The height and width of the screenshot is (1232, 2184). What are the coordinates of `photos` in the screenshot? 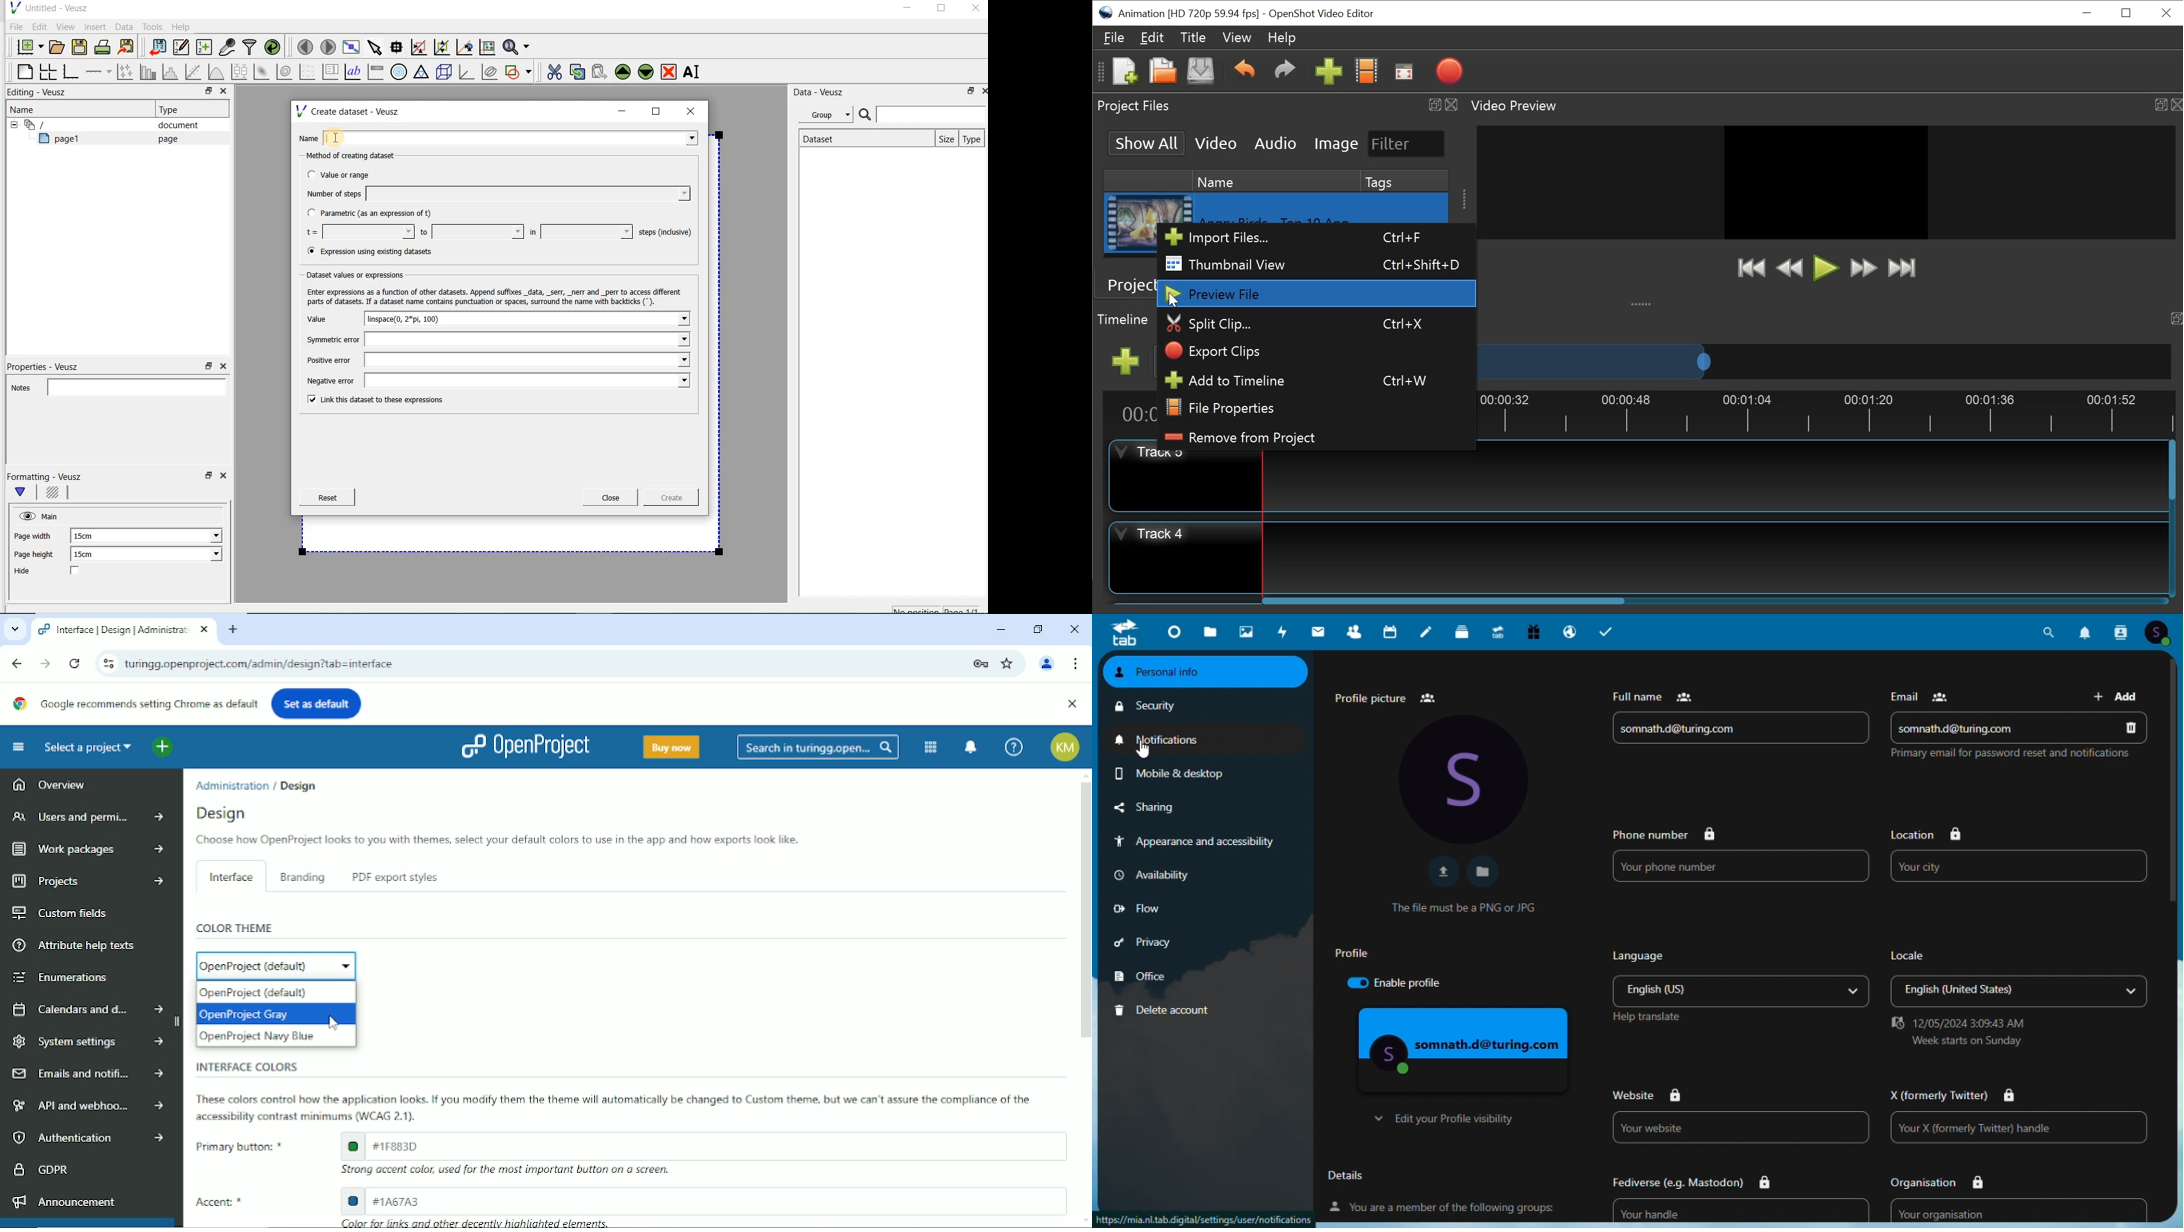 It's located at (1246, 630).